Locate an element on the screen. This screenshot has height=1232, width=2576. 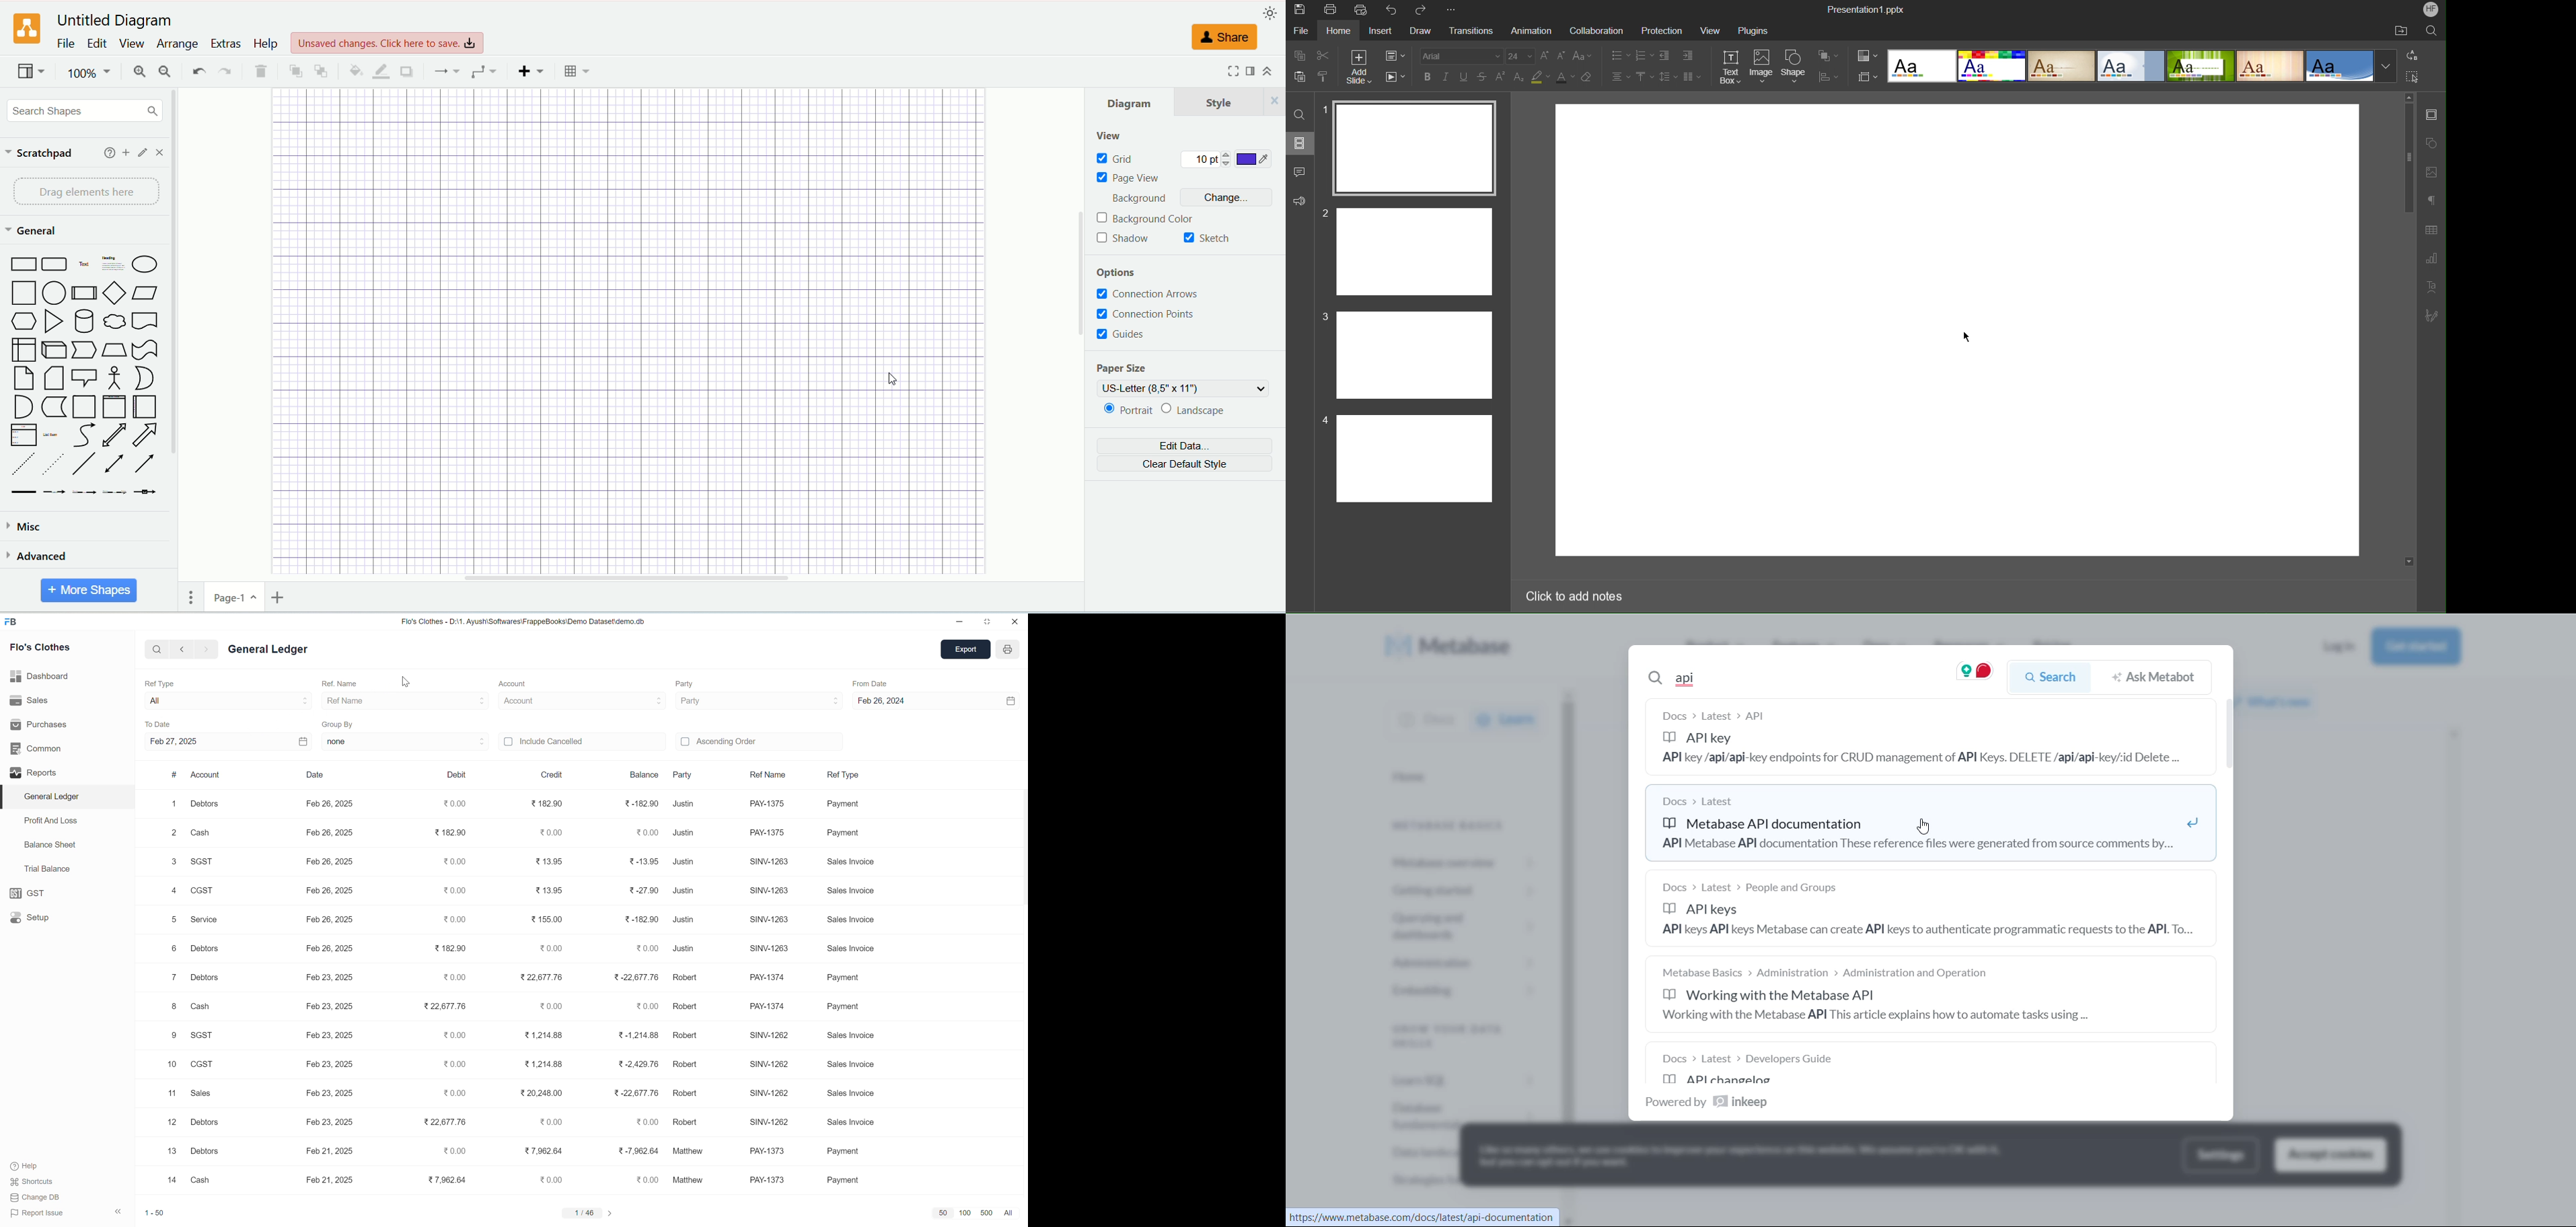
1214.88 is located at coordinates (546, 1034).